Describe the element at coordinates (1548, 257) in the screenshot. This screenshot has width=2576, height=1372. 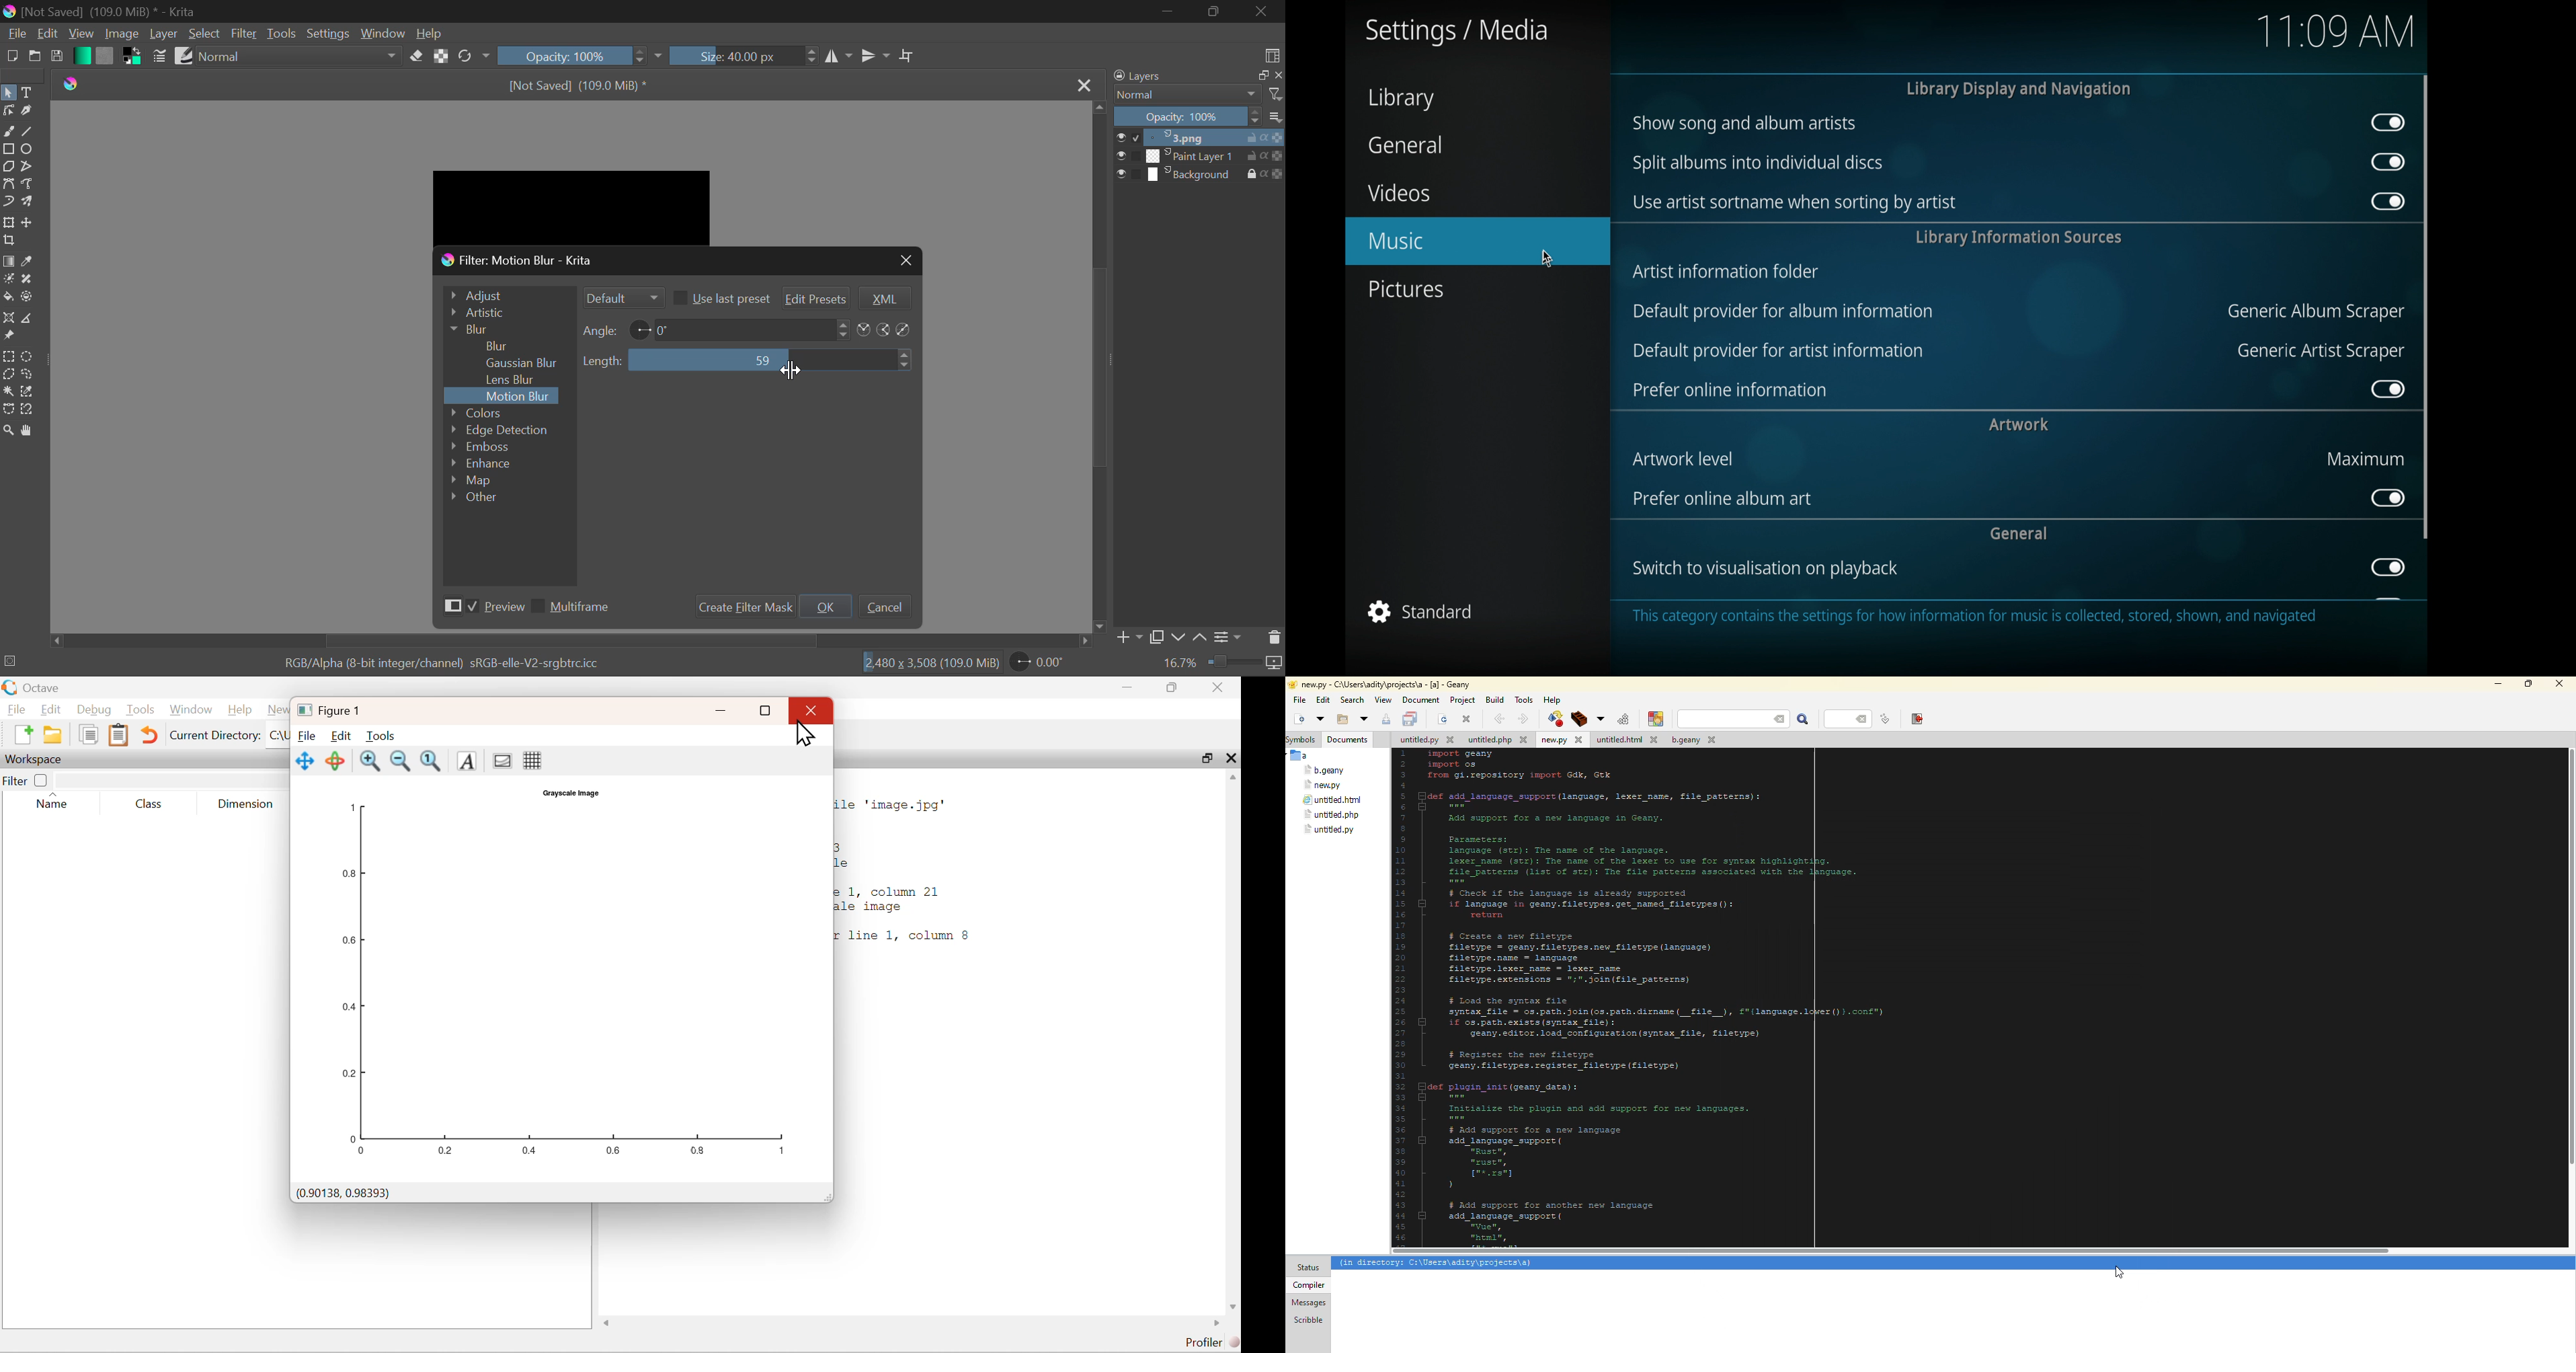
I see `cursor` at that location.